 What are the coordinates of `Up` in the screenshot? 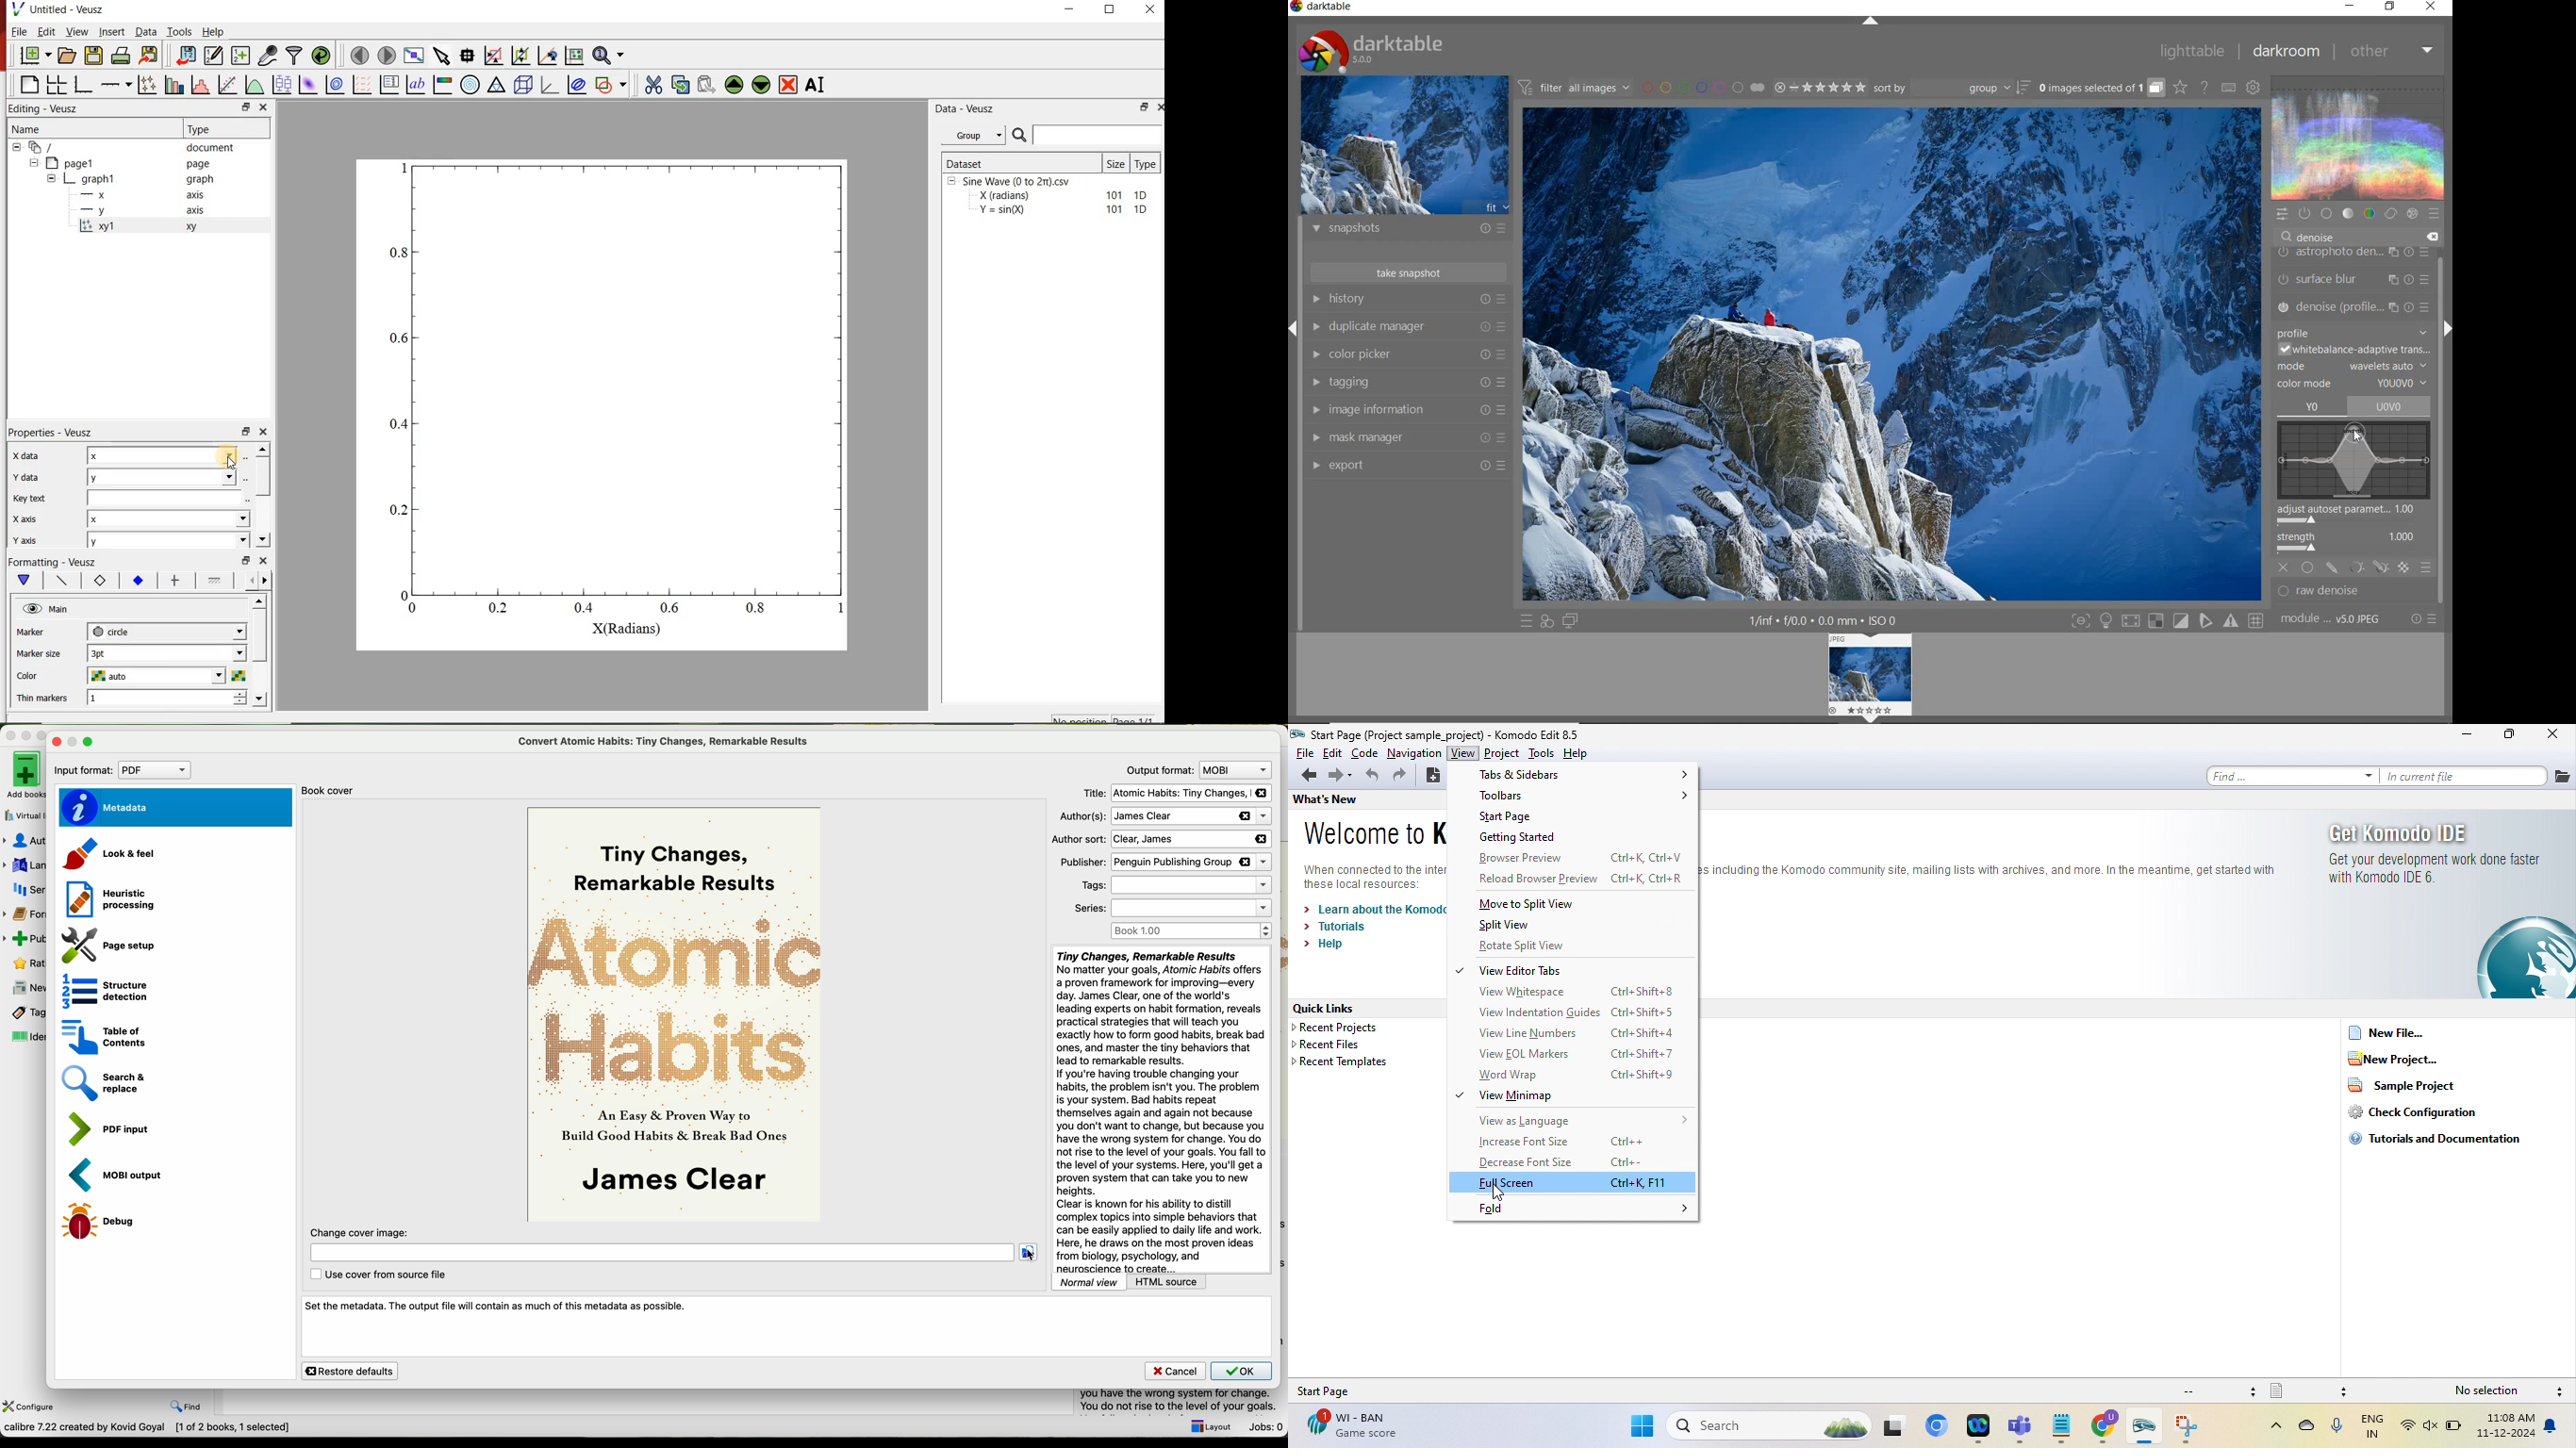 It's located at (263, 449).